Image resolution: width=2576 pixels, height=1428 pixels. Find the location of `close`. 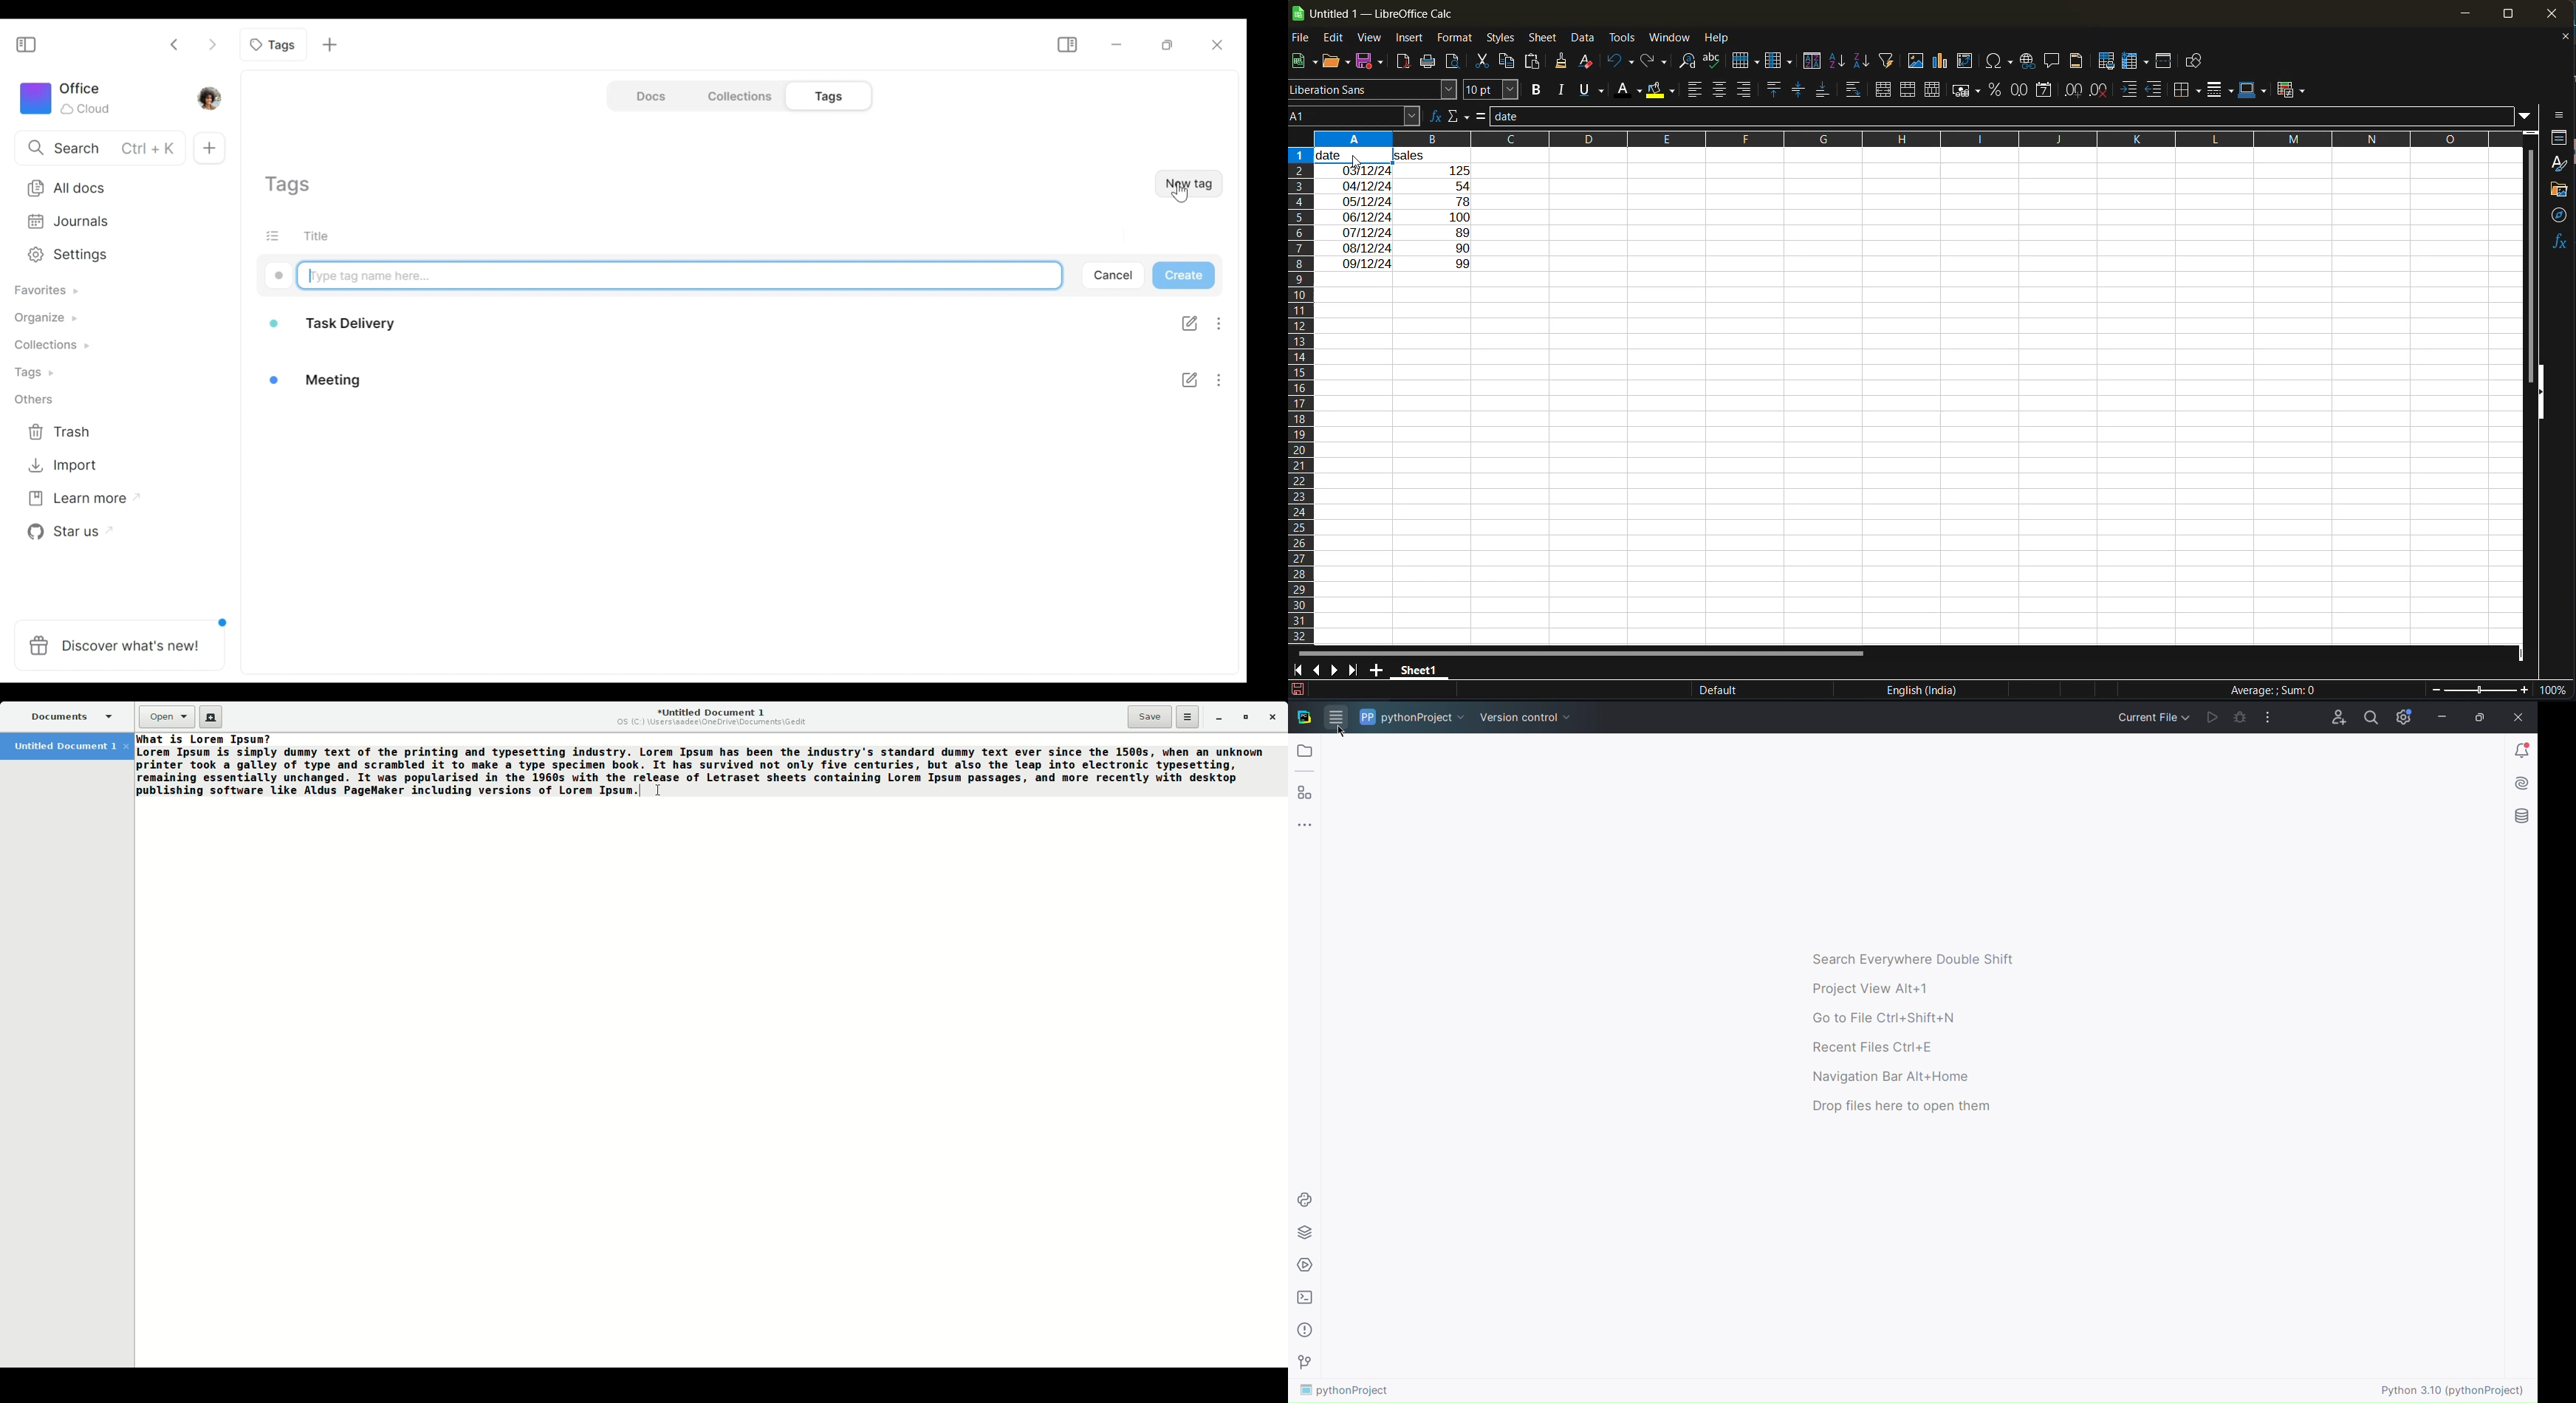

close is located at coordinates (2552, 13).